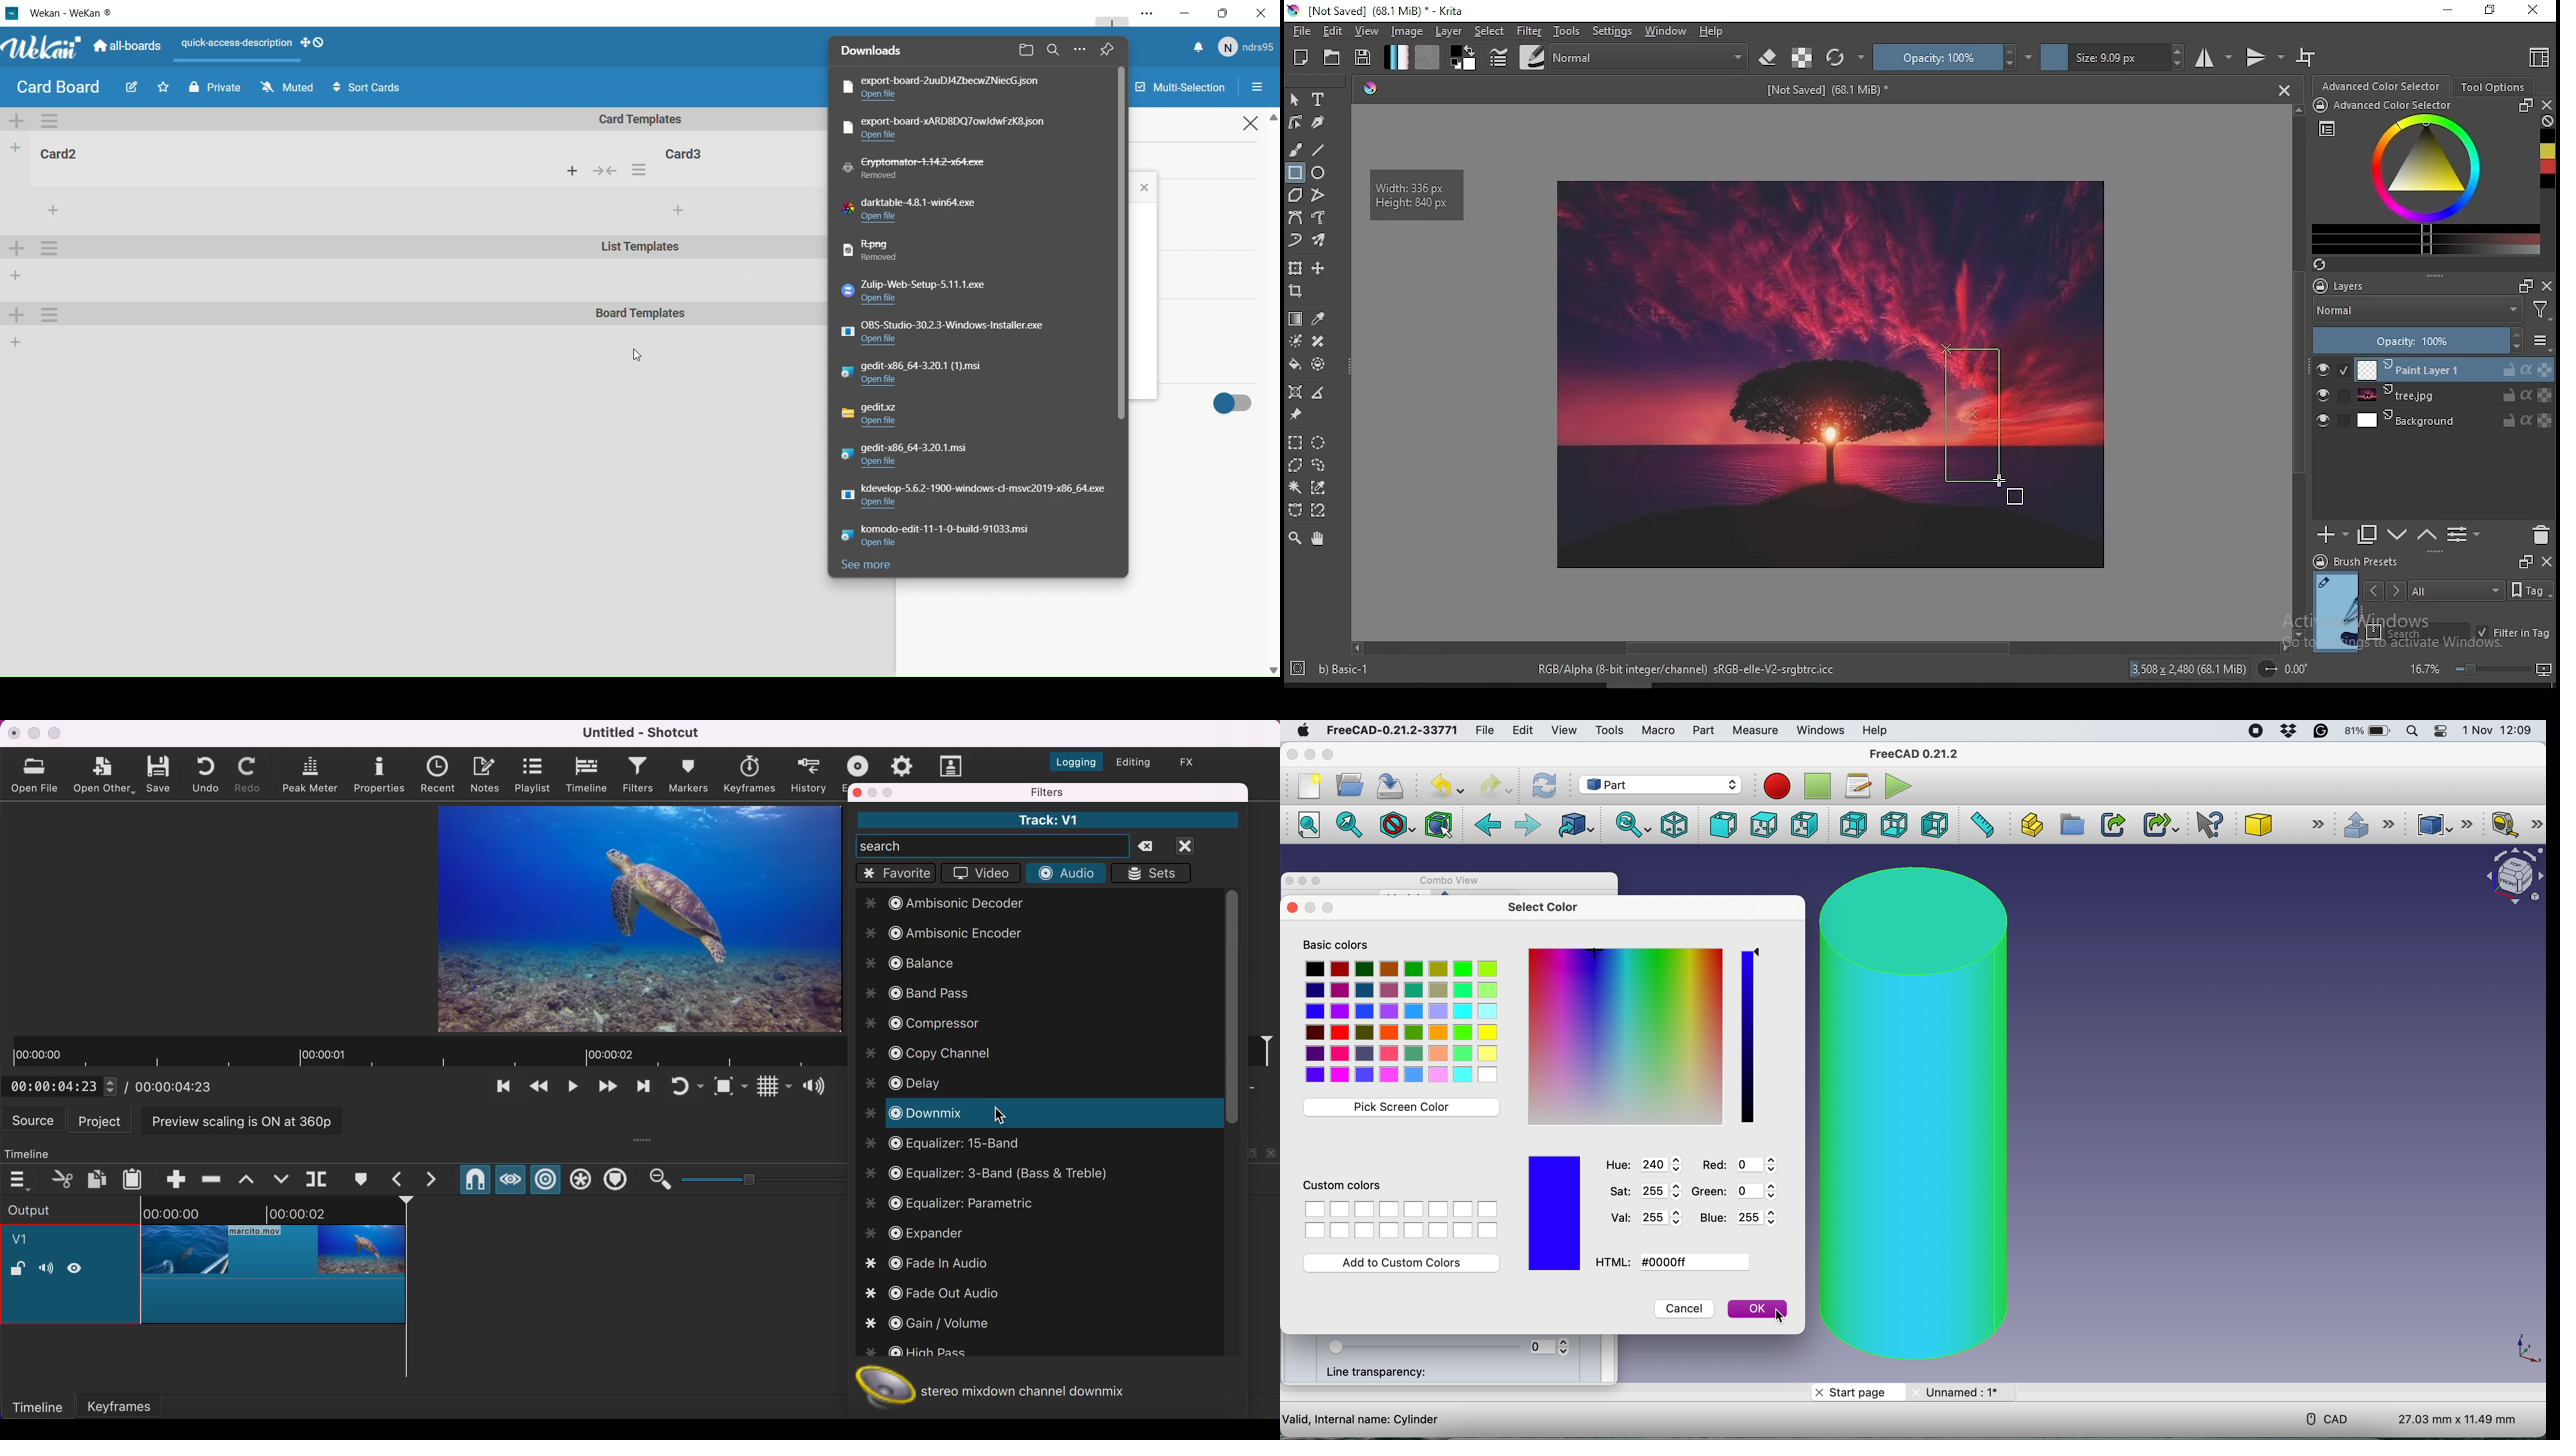  What do you see at coordinates (78, 157) in the screenshot?
I see `` at bounding box center [78, 157].